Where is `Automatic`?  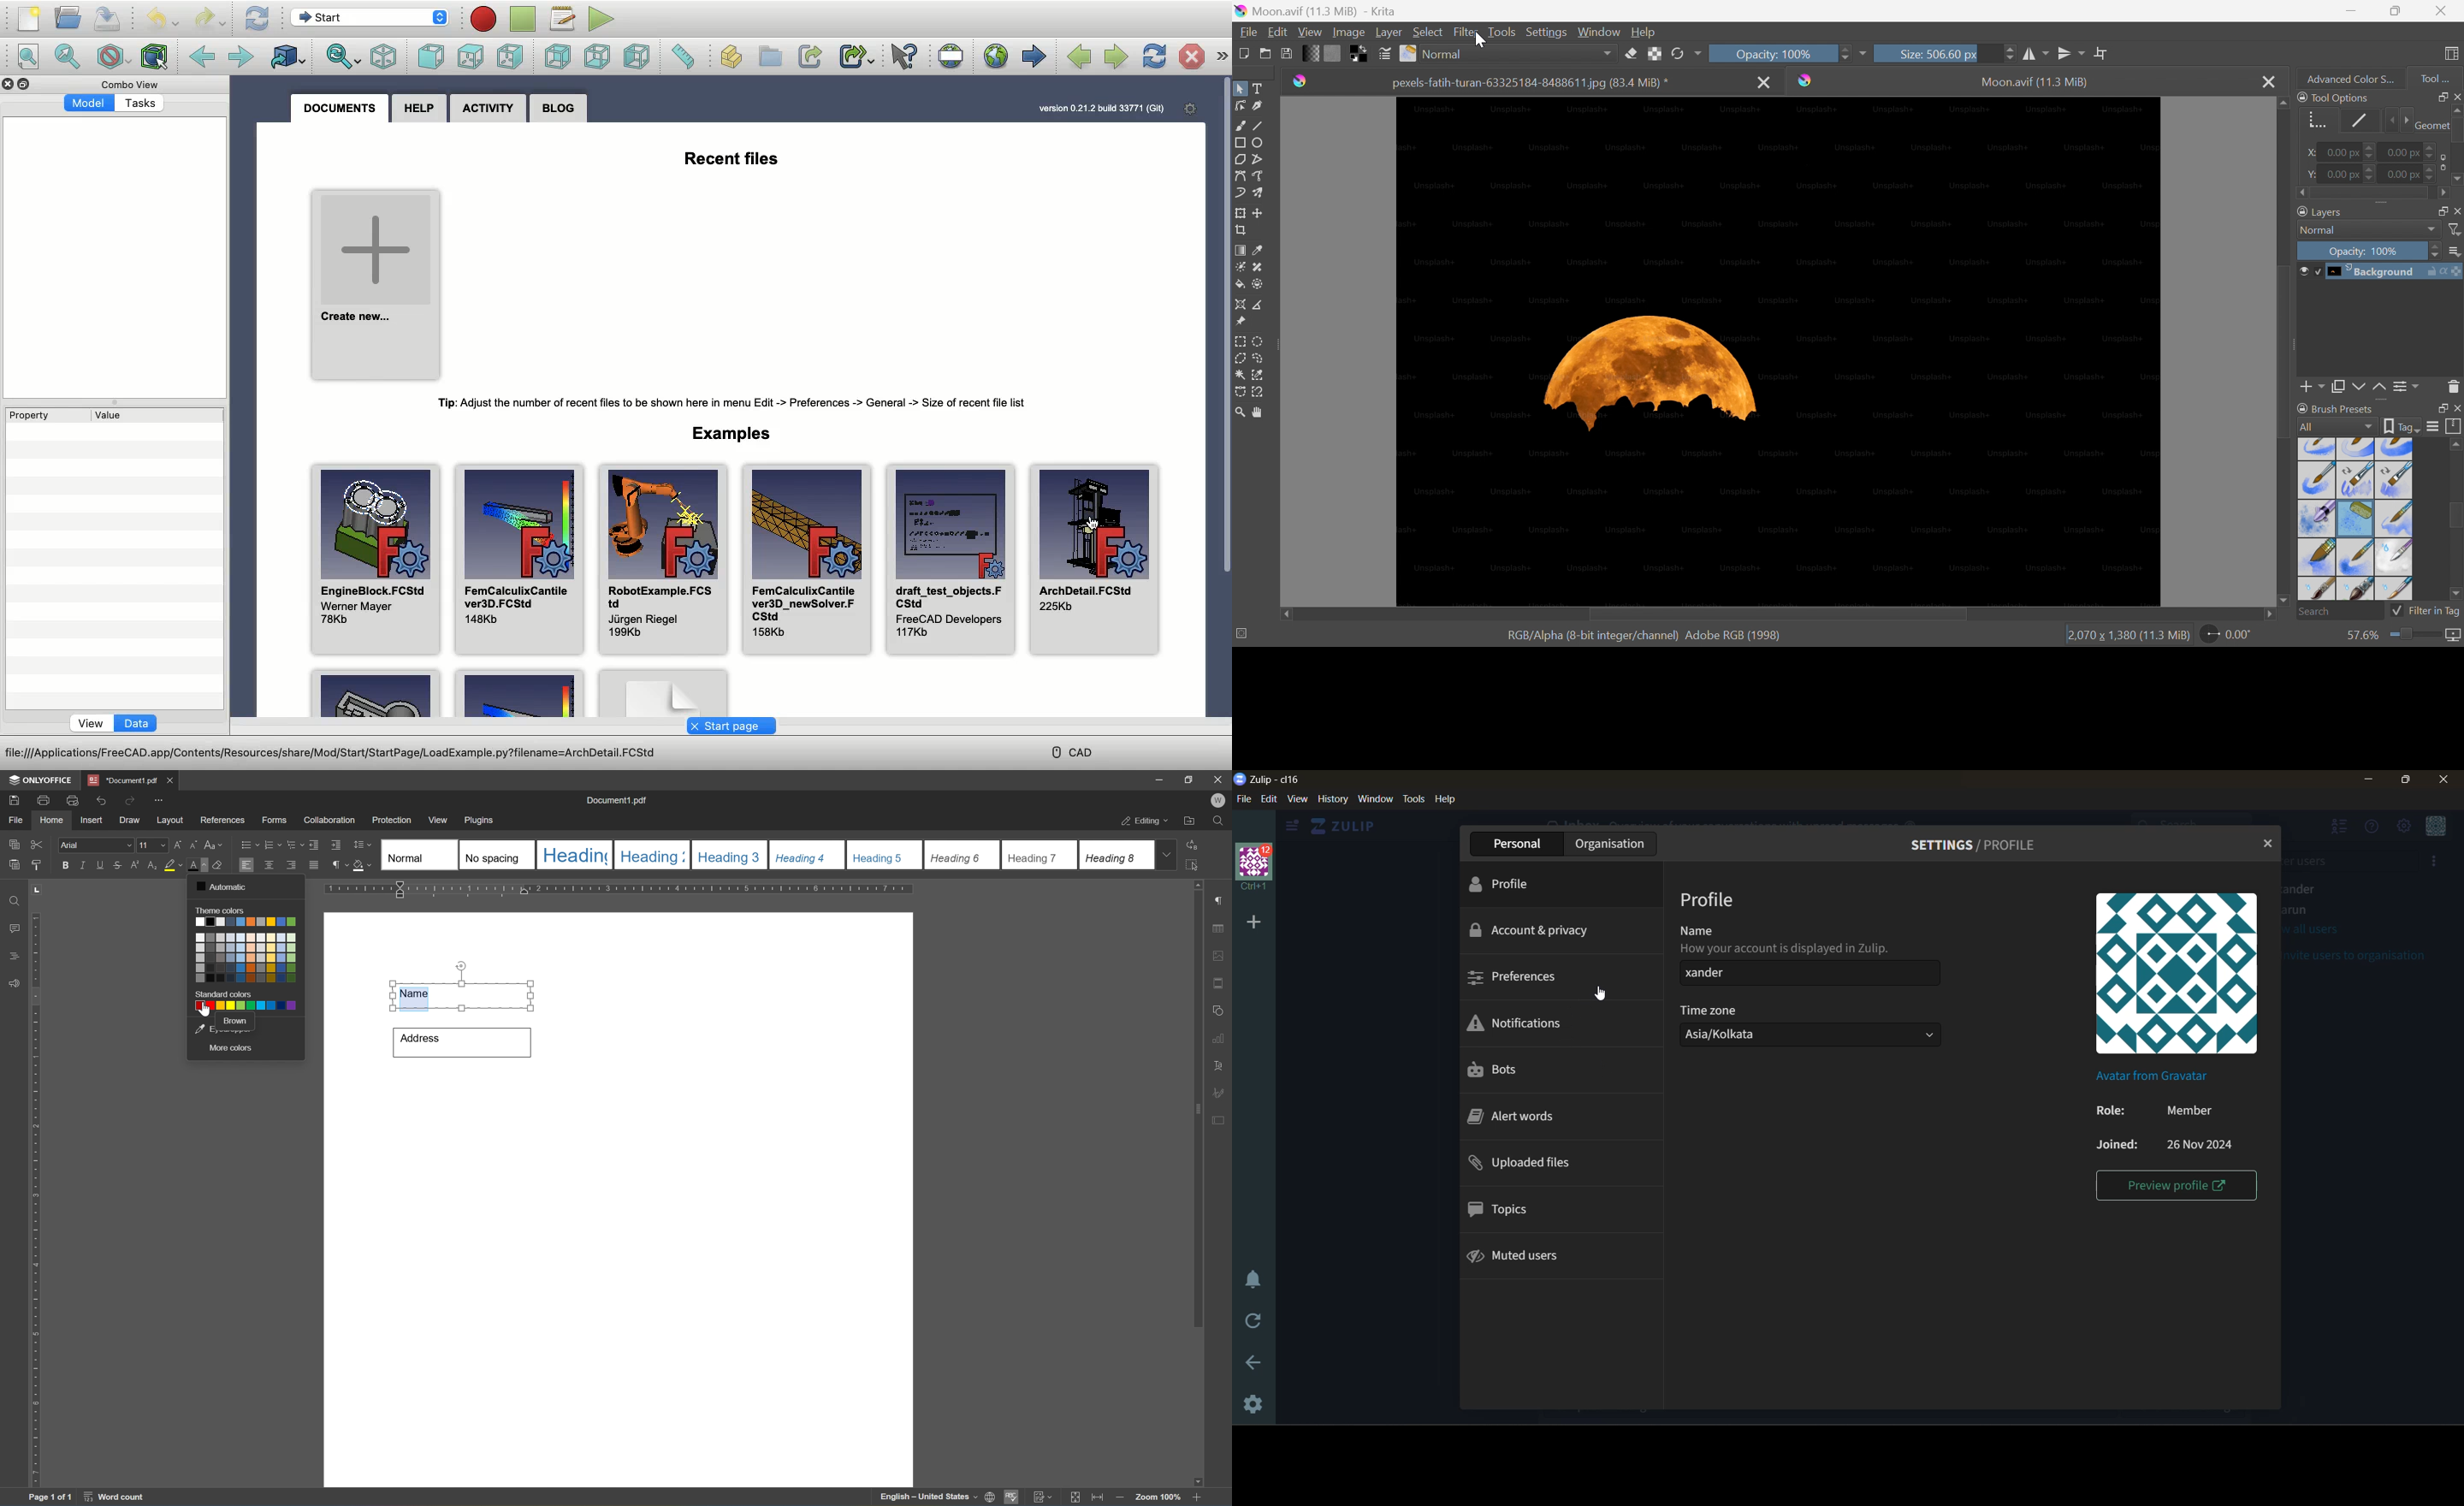
Automatic is located at coordinates (223, 885).